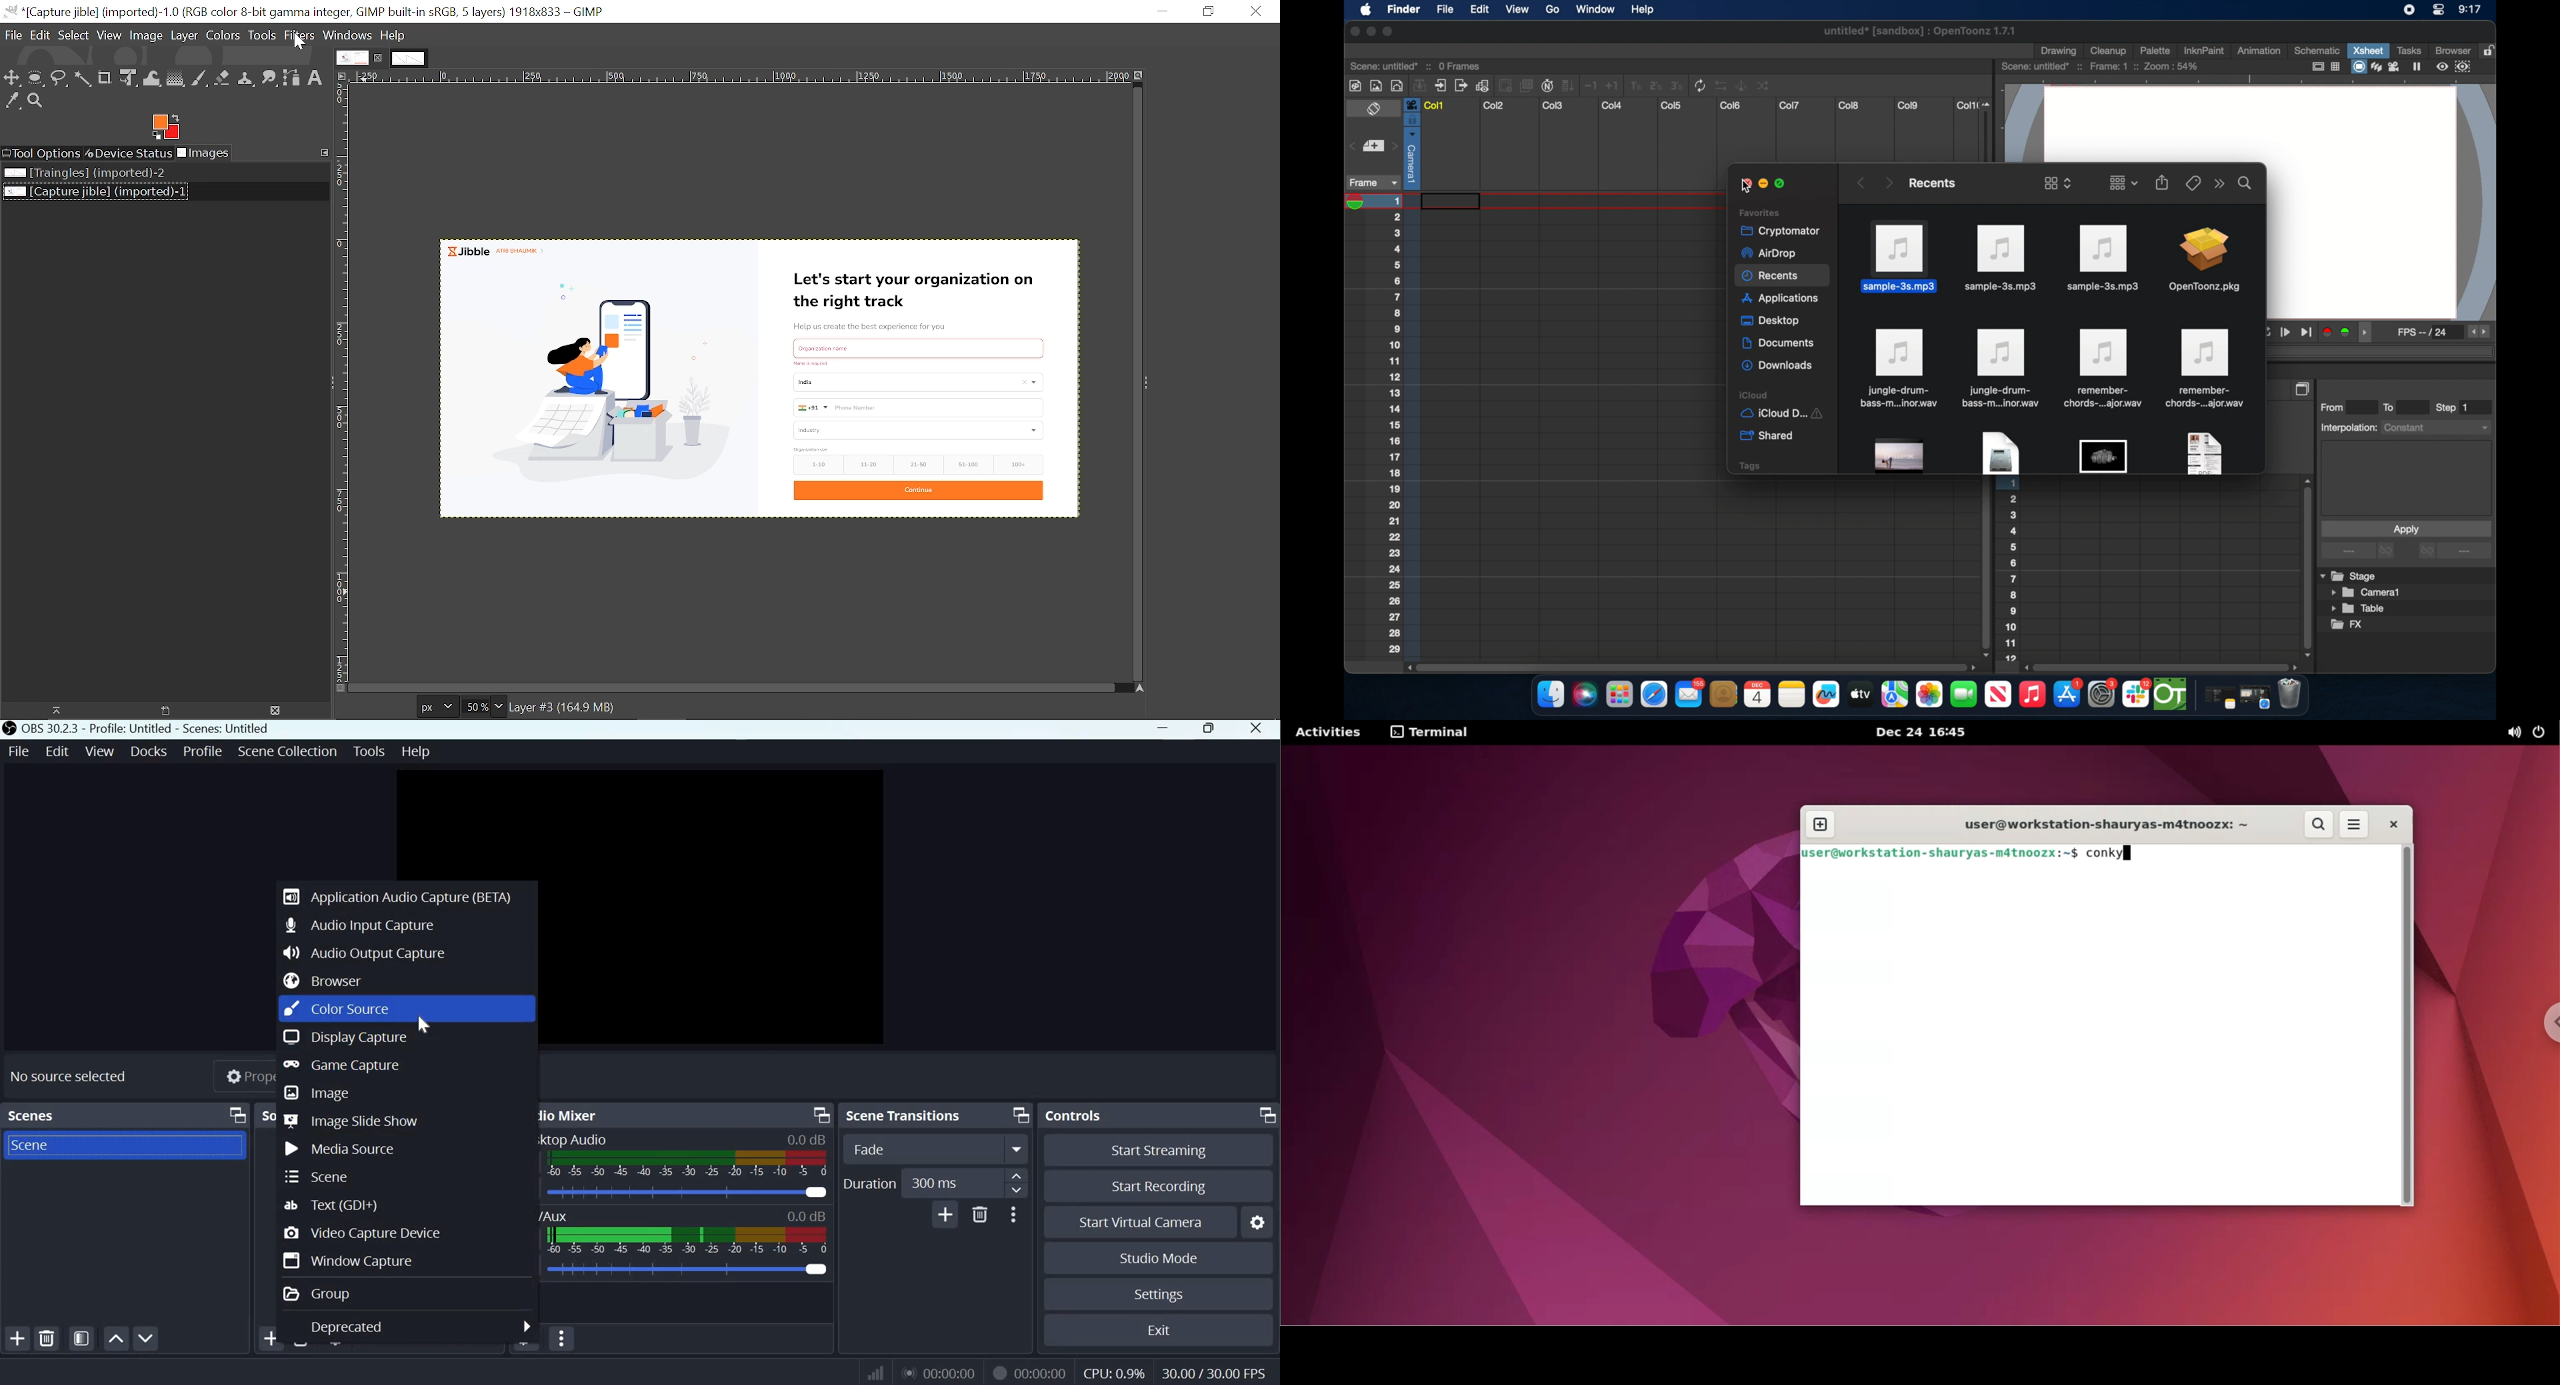  I want to click on Start streaming, so click(1165, 1150).